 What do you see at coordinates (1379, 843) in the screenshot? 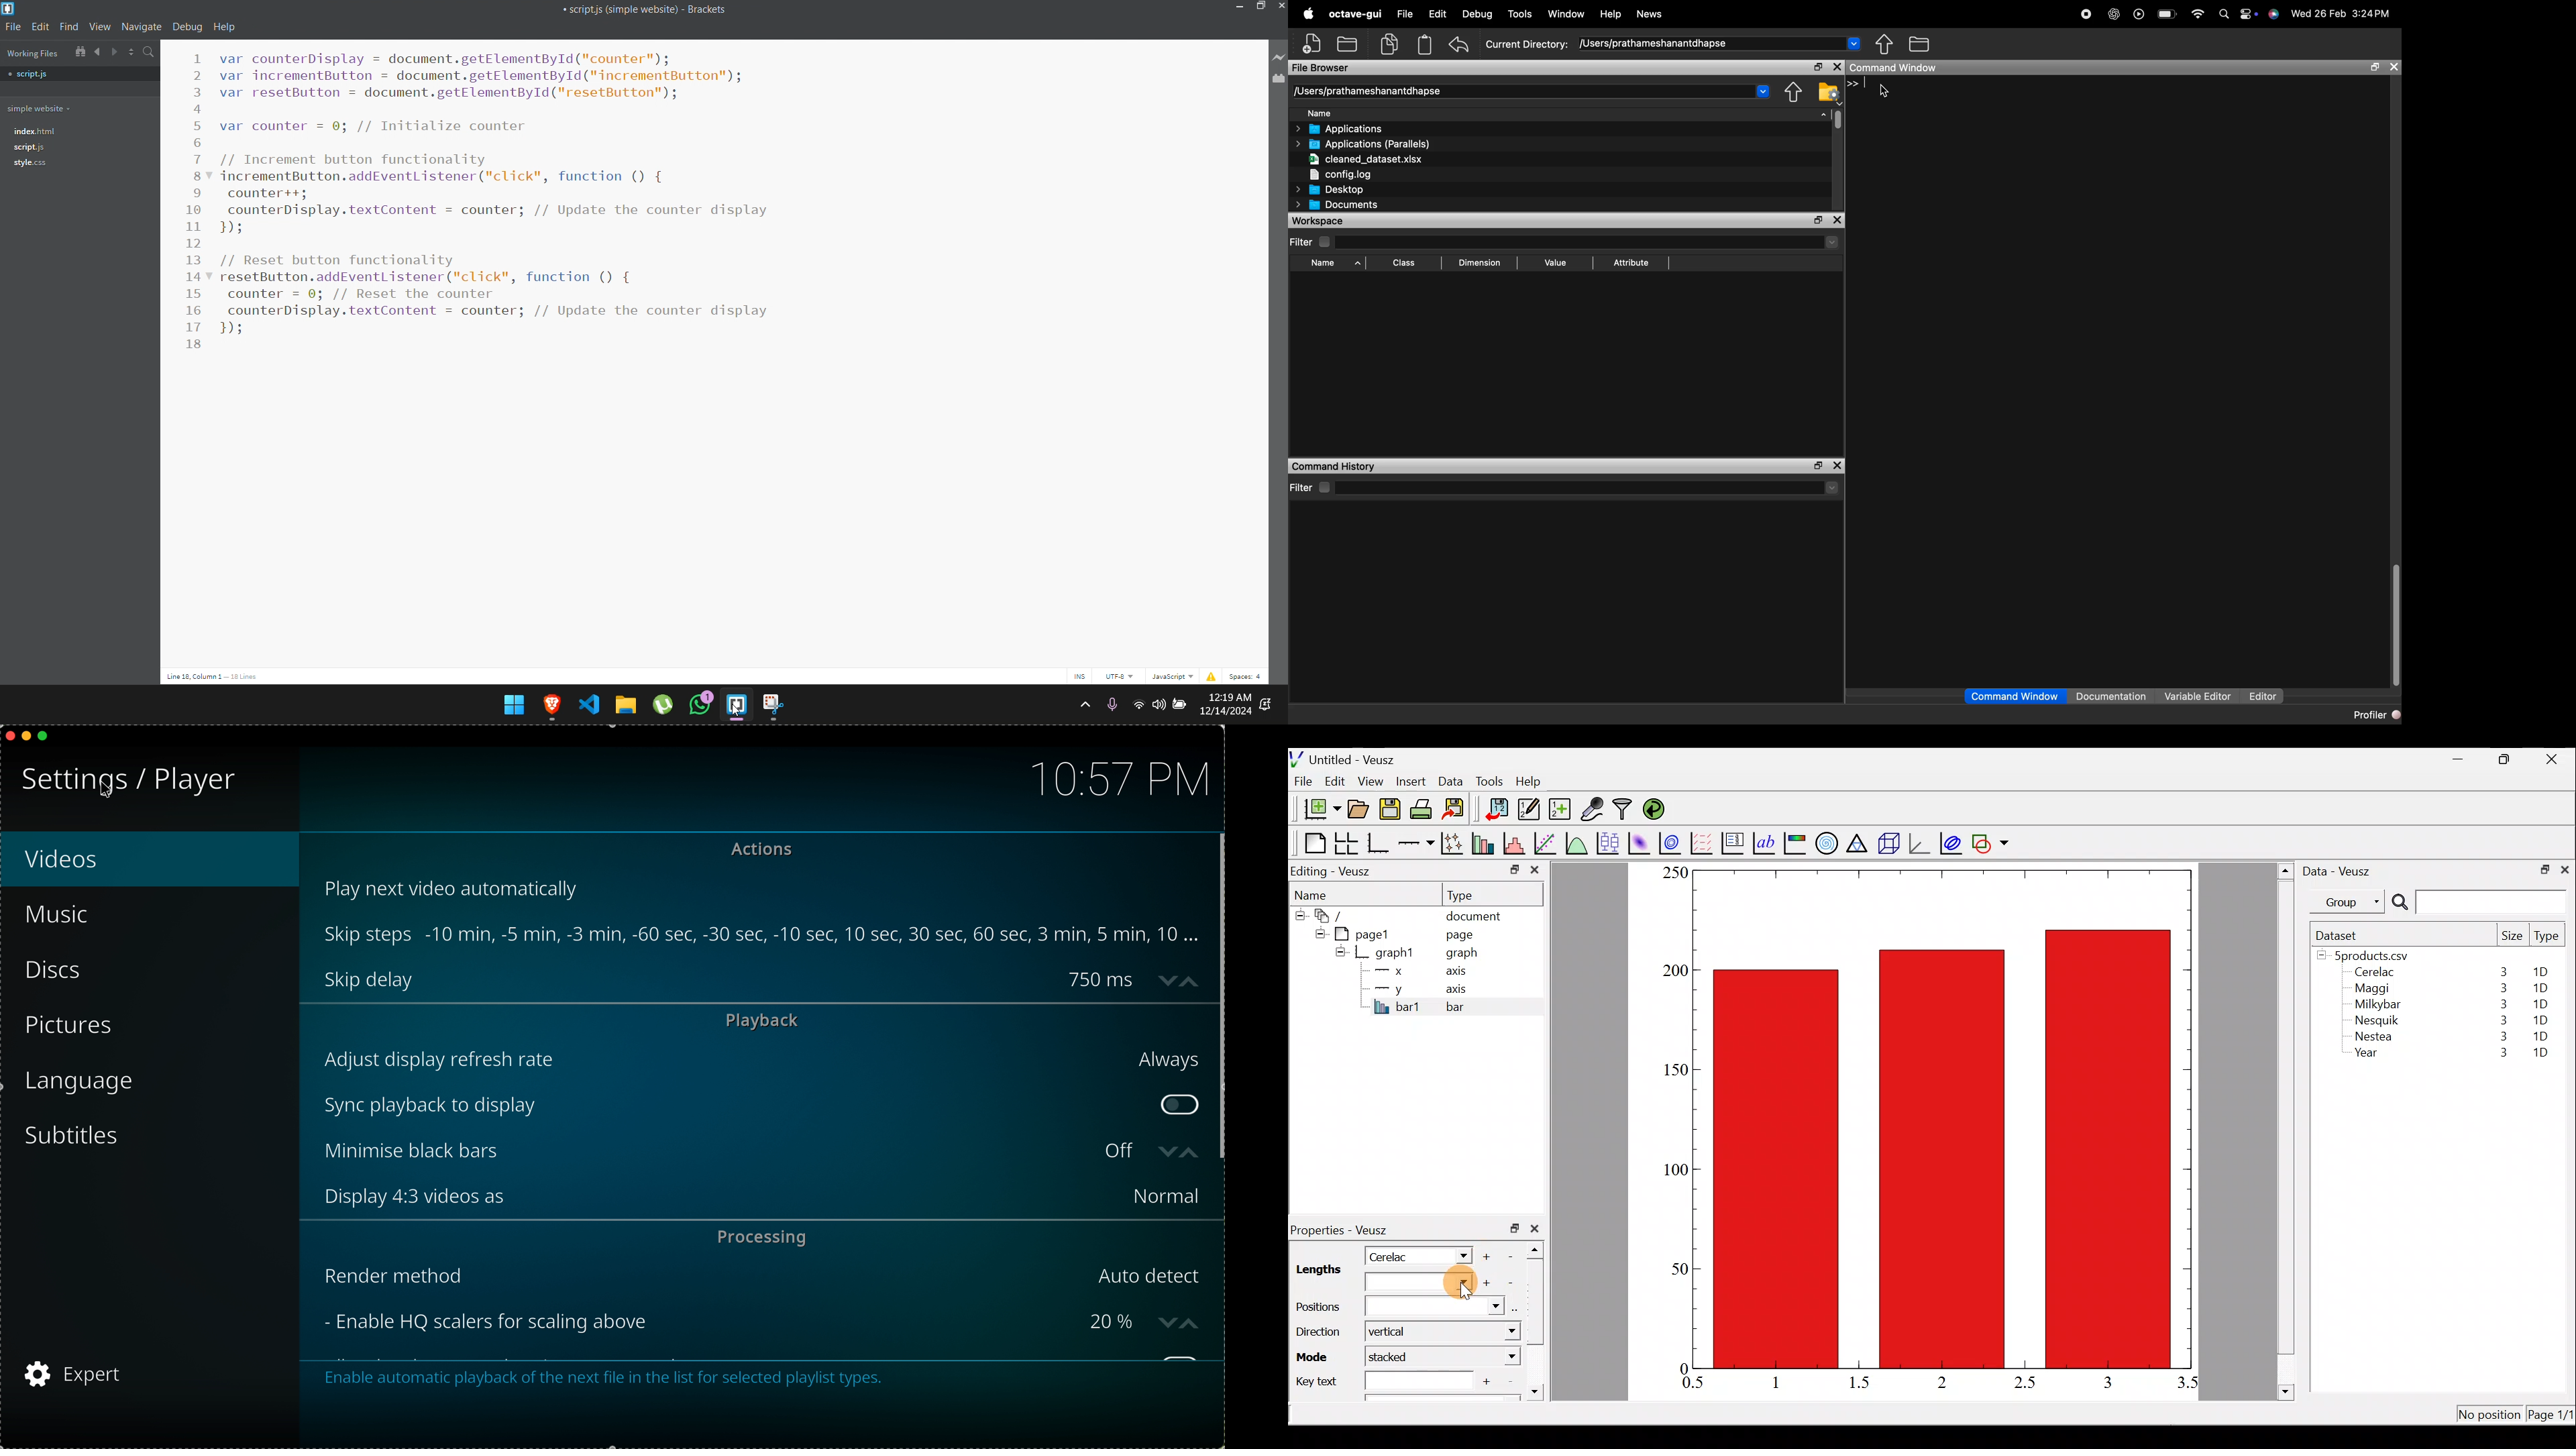
I see `Base graph` at bounding box center [1379, 843].